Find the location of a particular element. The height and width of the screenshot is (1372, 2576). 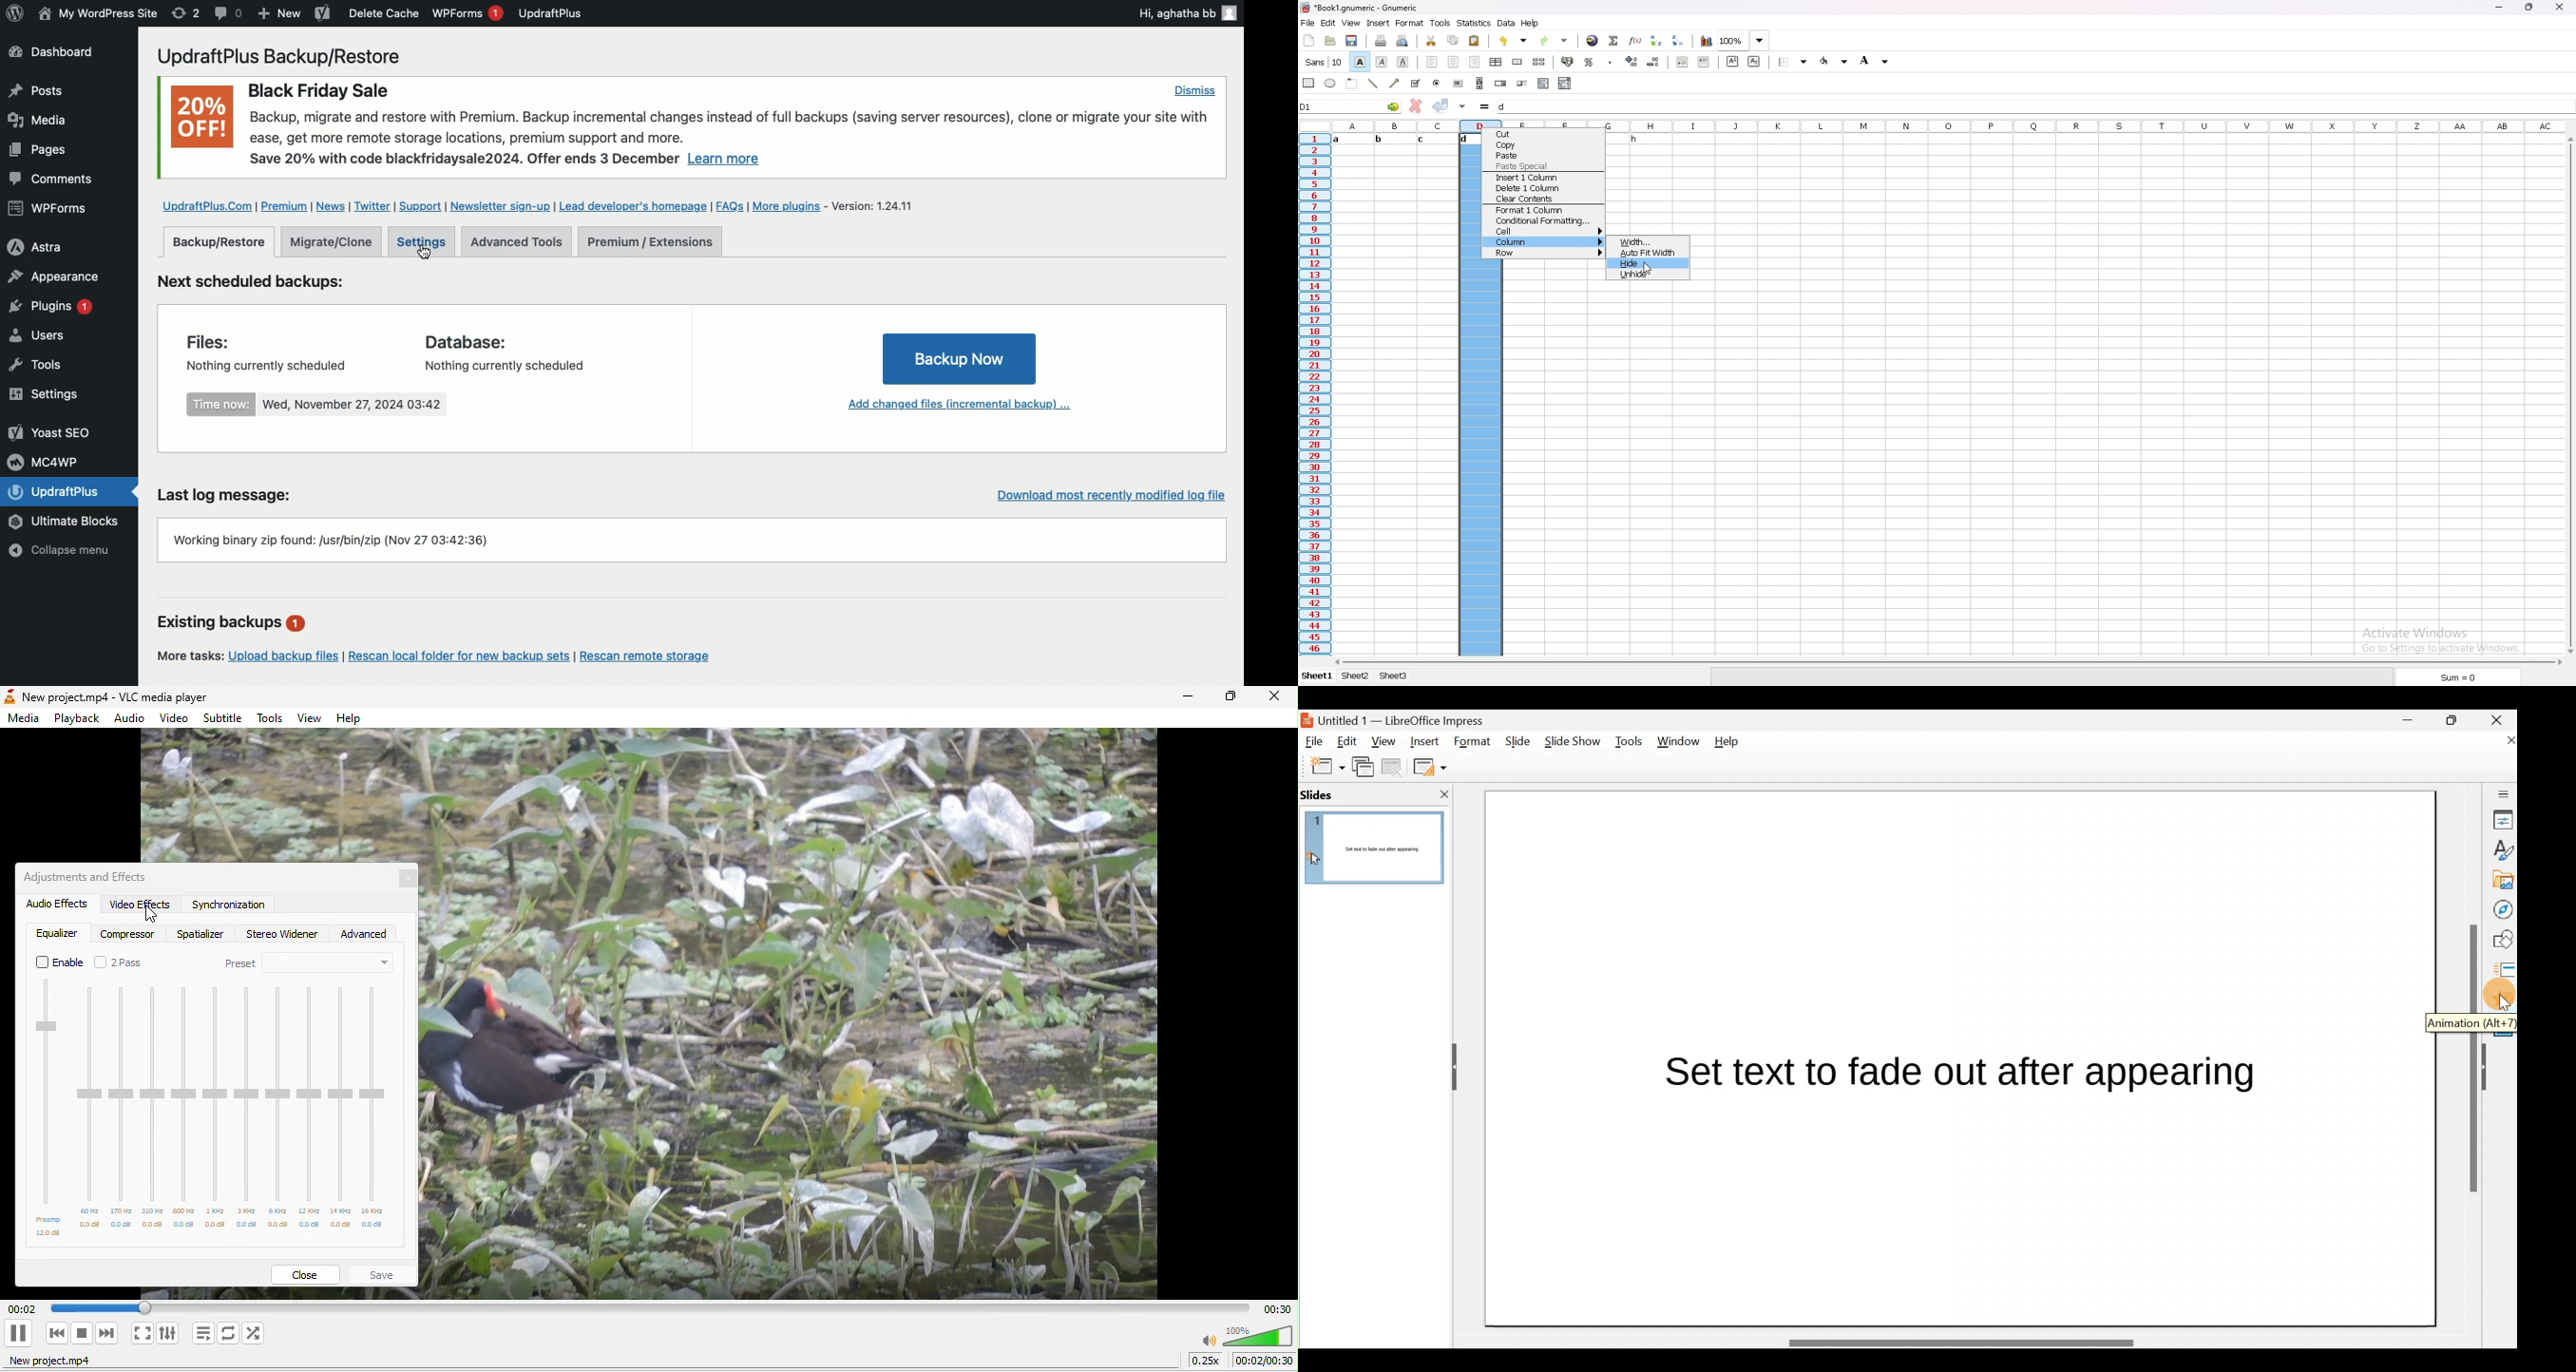

minimize is located at coordinates (2500, 7).